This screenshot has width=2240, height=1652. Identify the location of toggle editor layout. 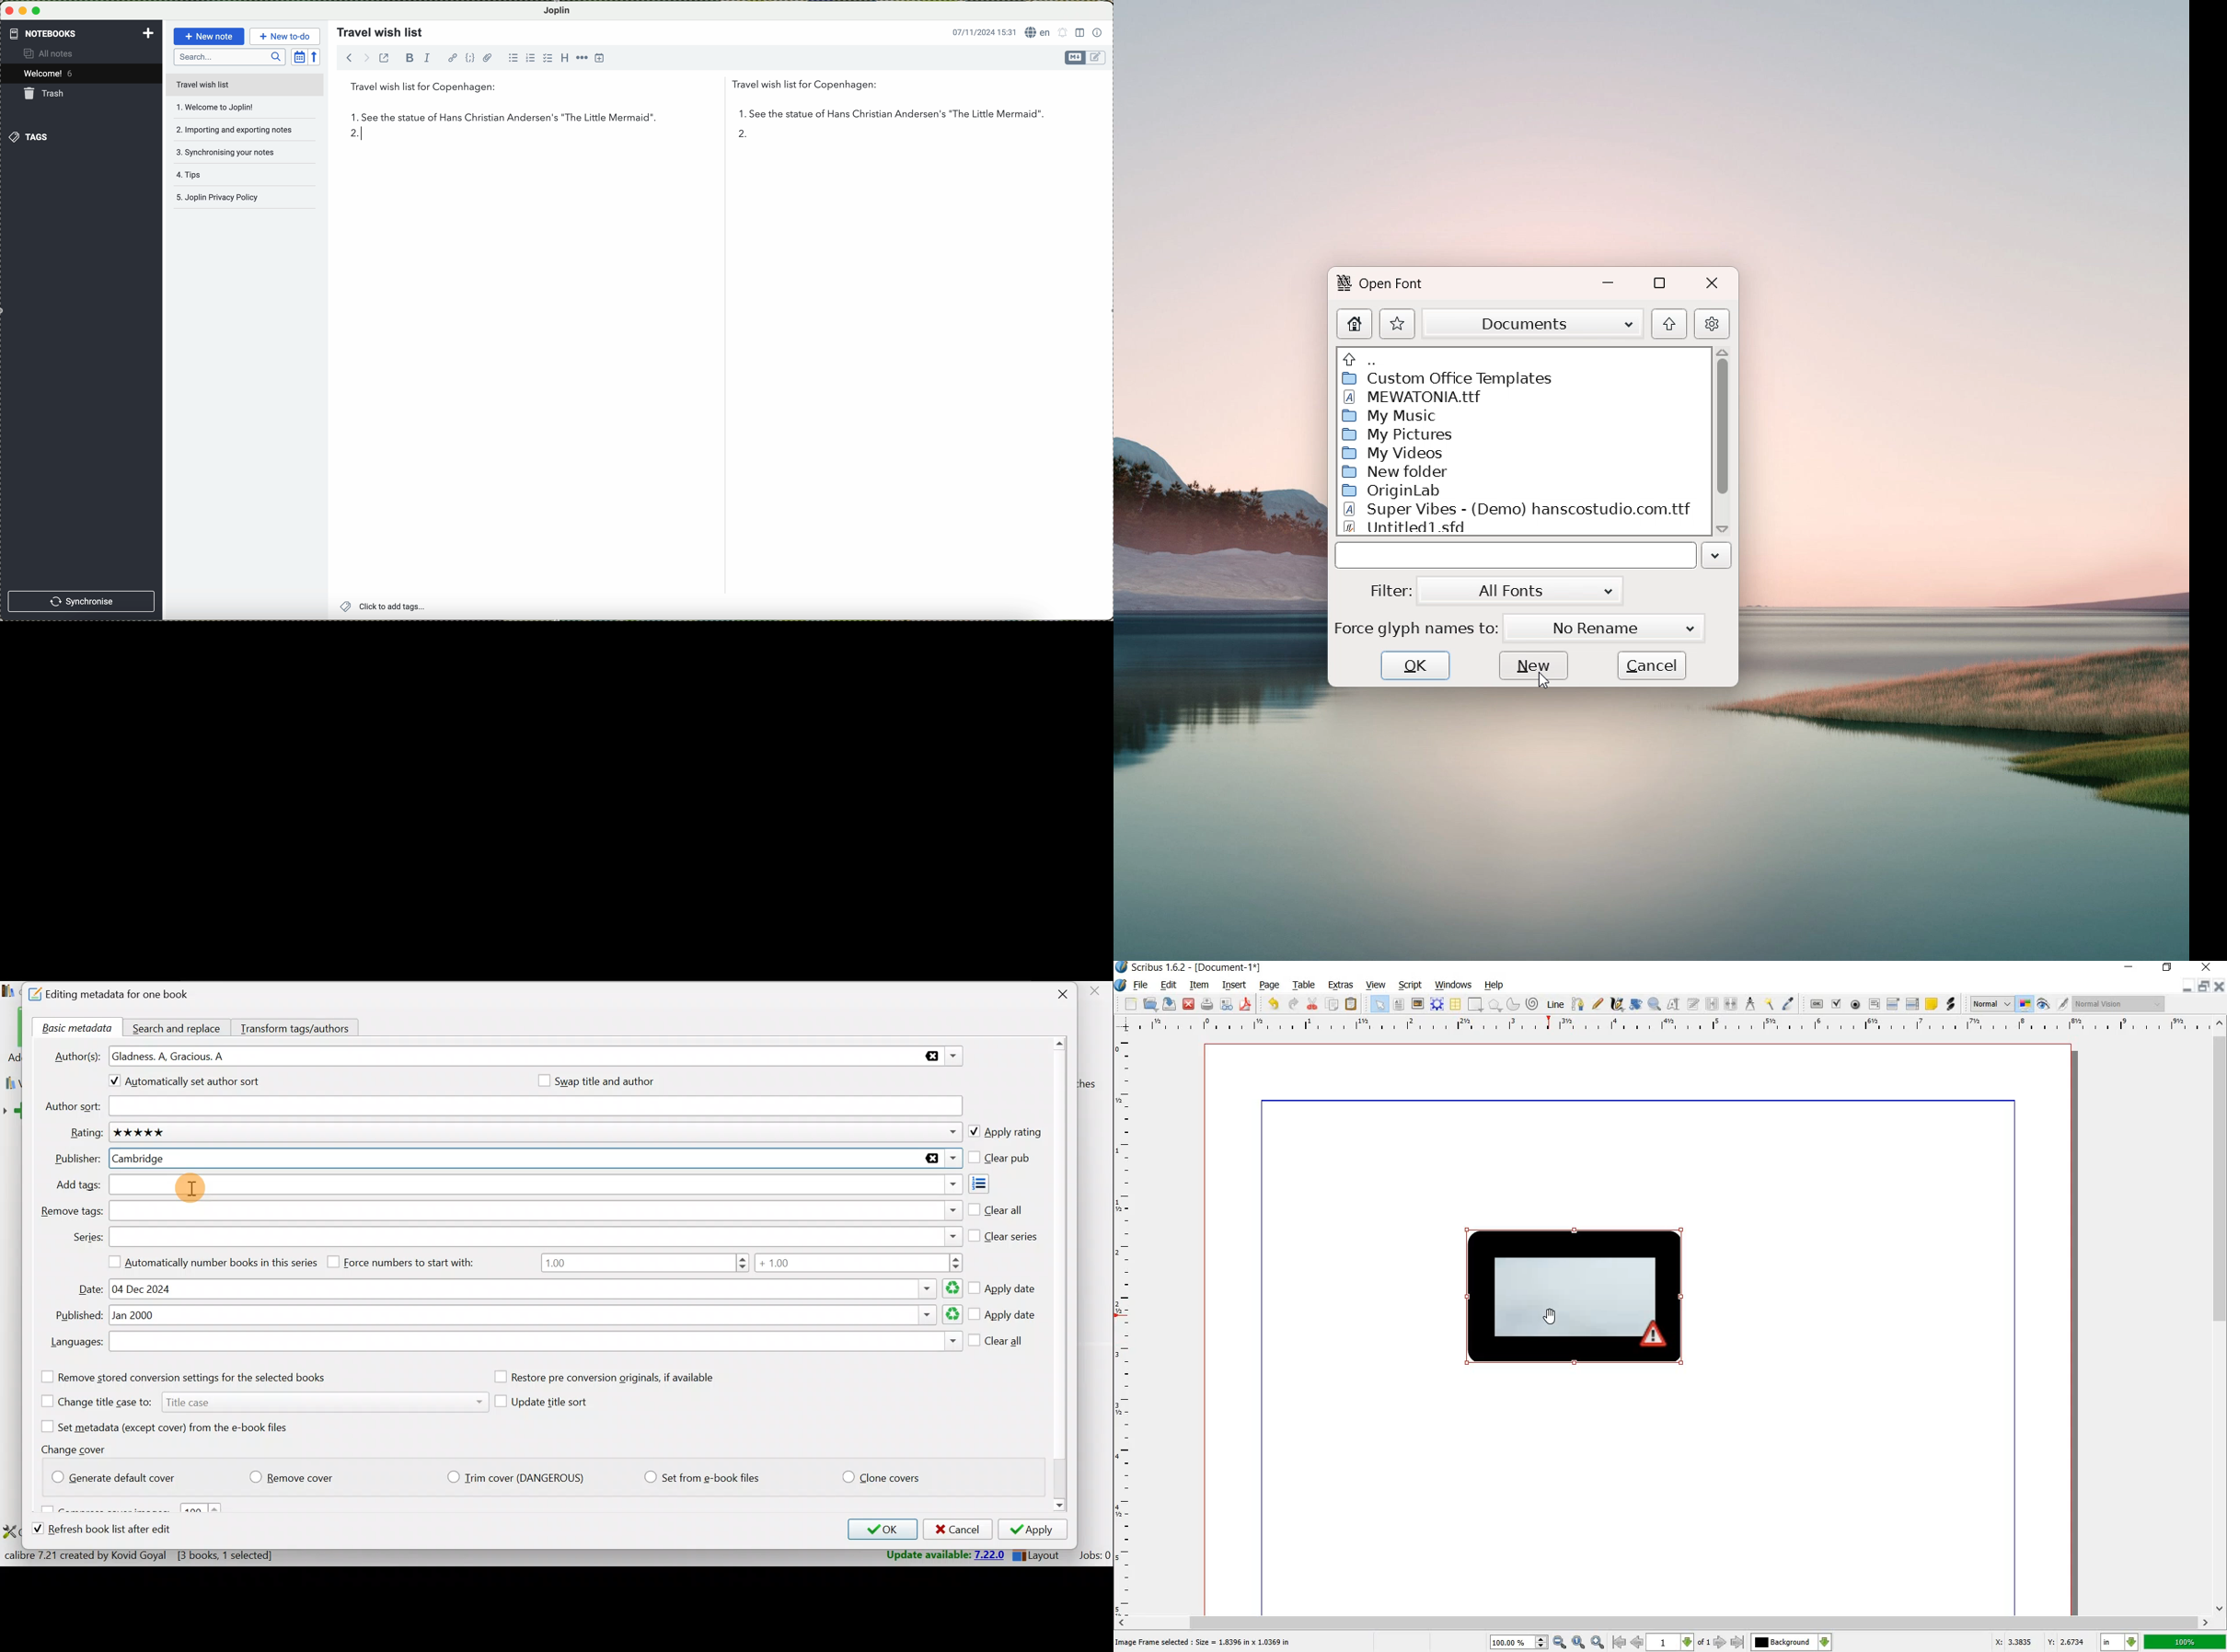
(1079, 33).